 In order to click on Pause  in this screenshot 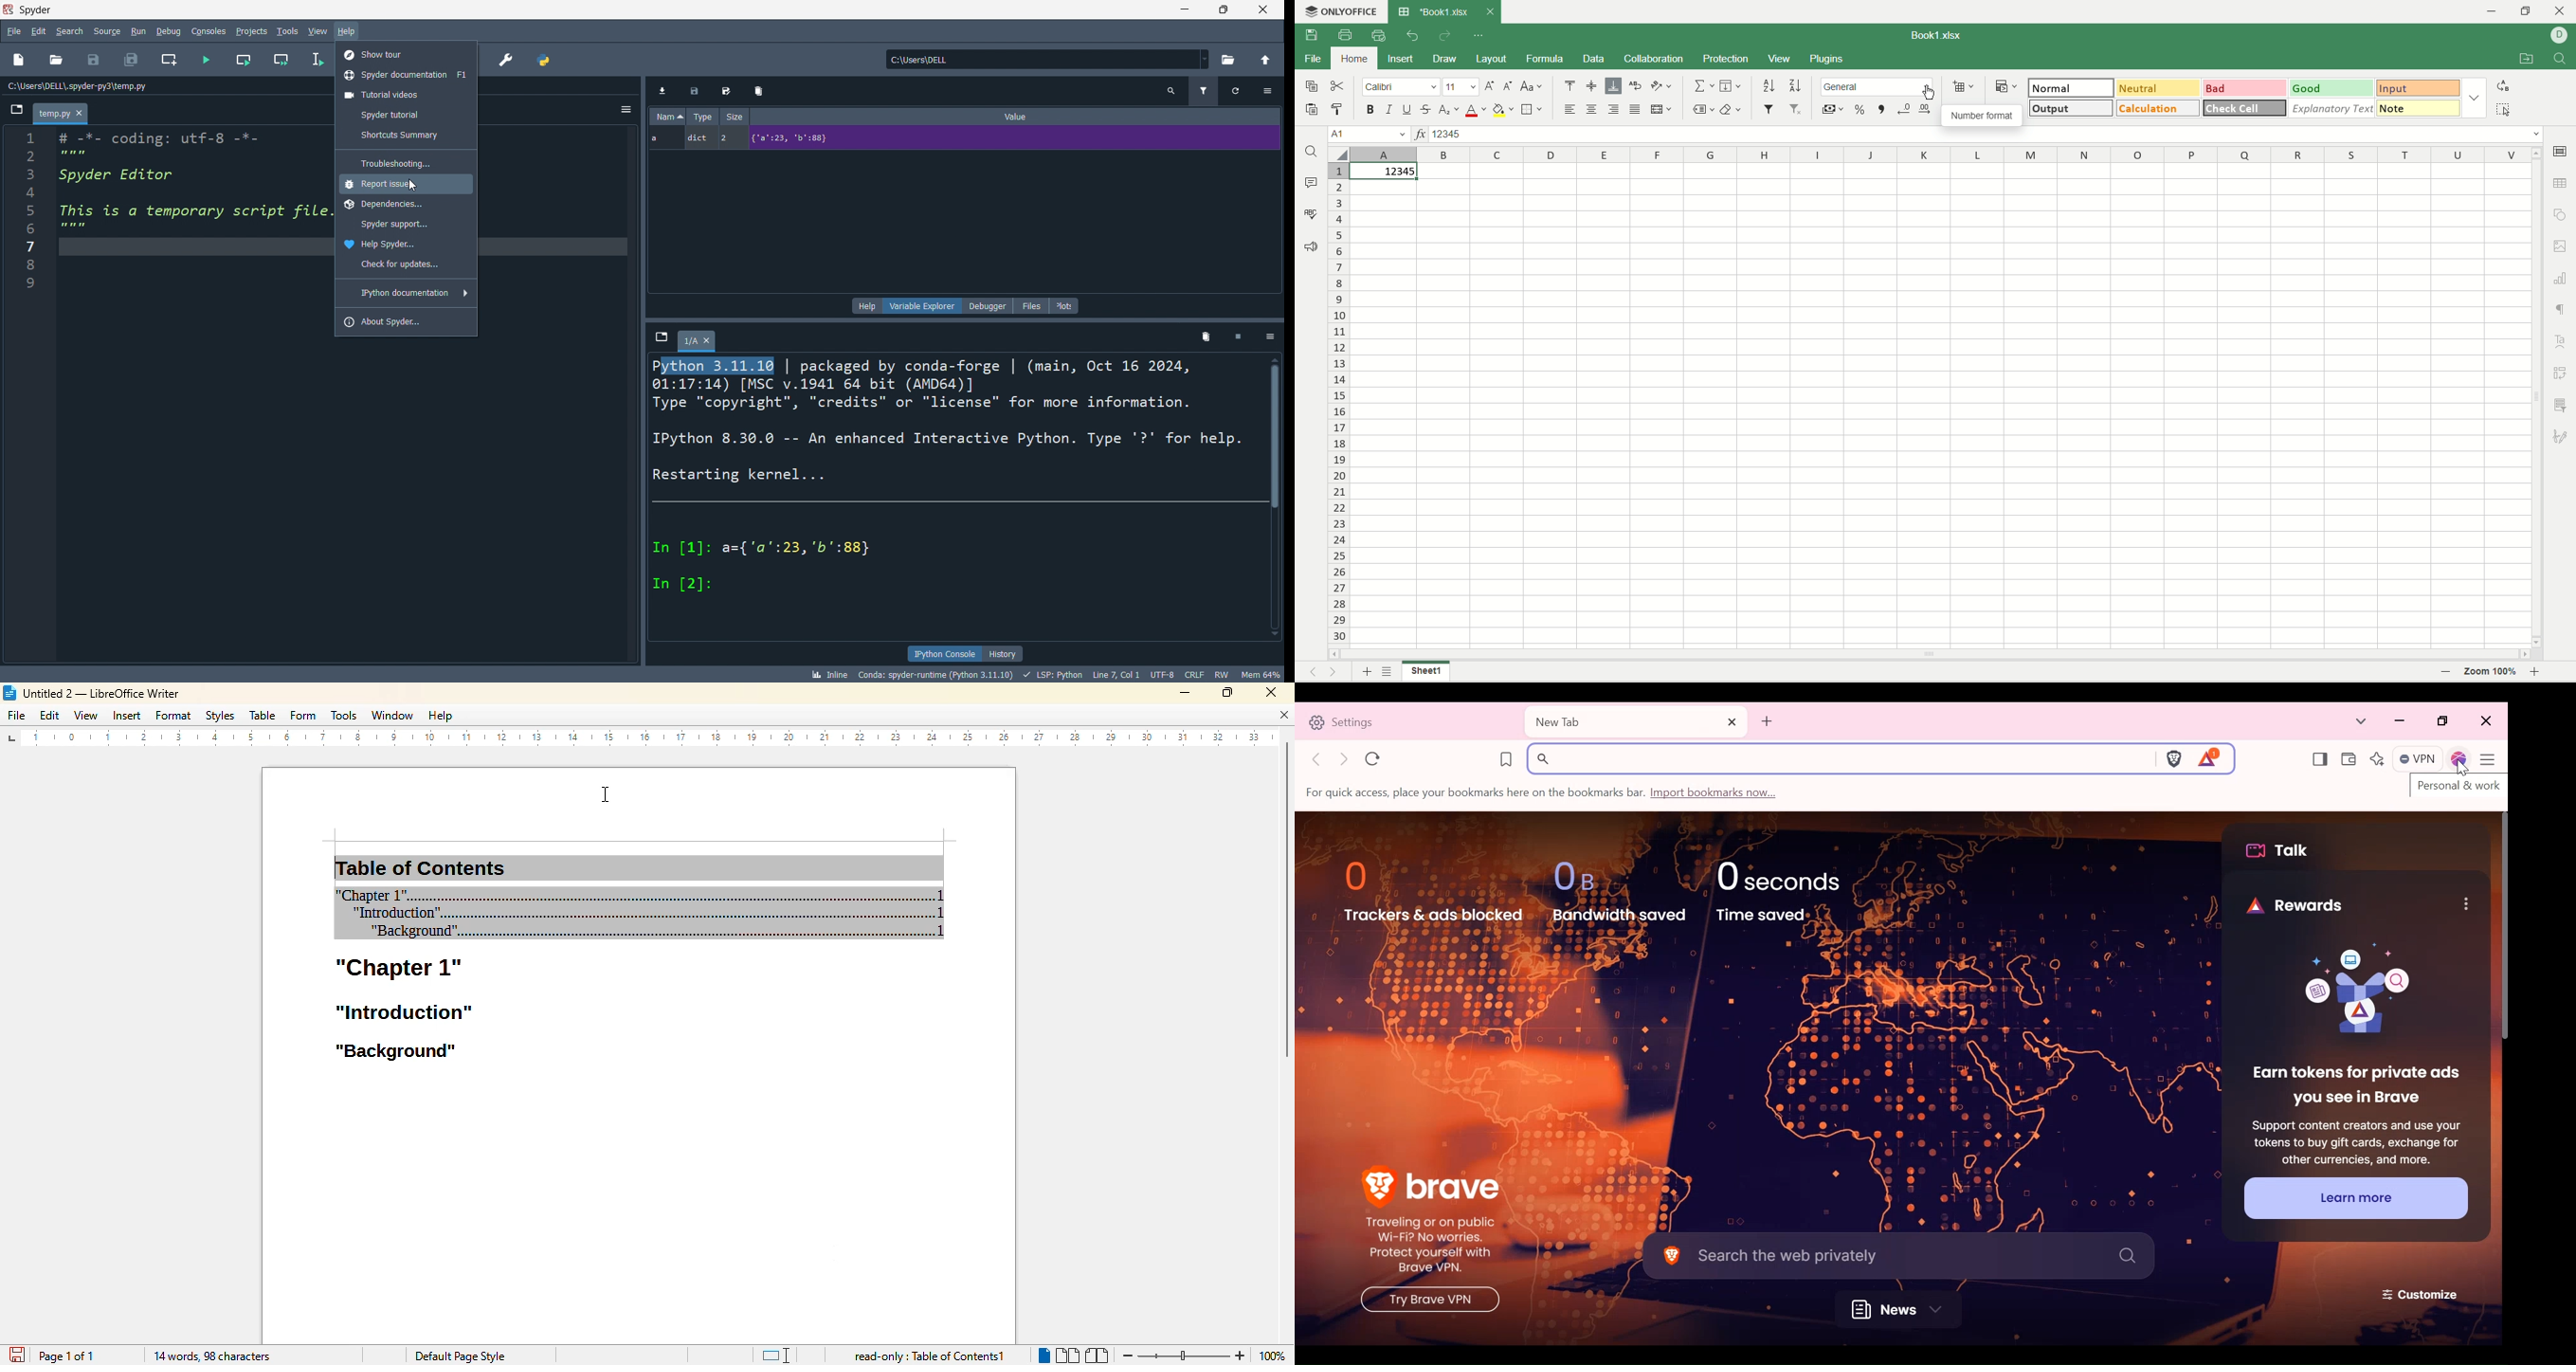, I will do `click(1238, 335)`.